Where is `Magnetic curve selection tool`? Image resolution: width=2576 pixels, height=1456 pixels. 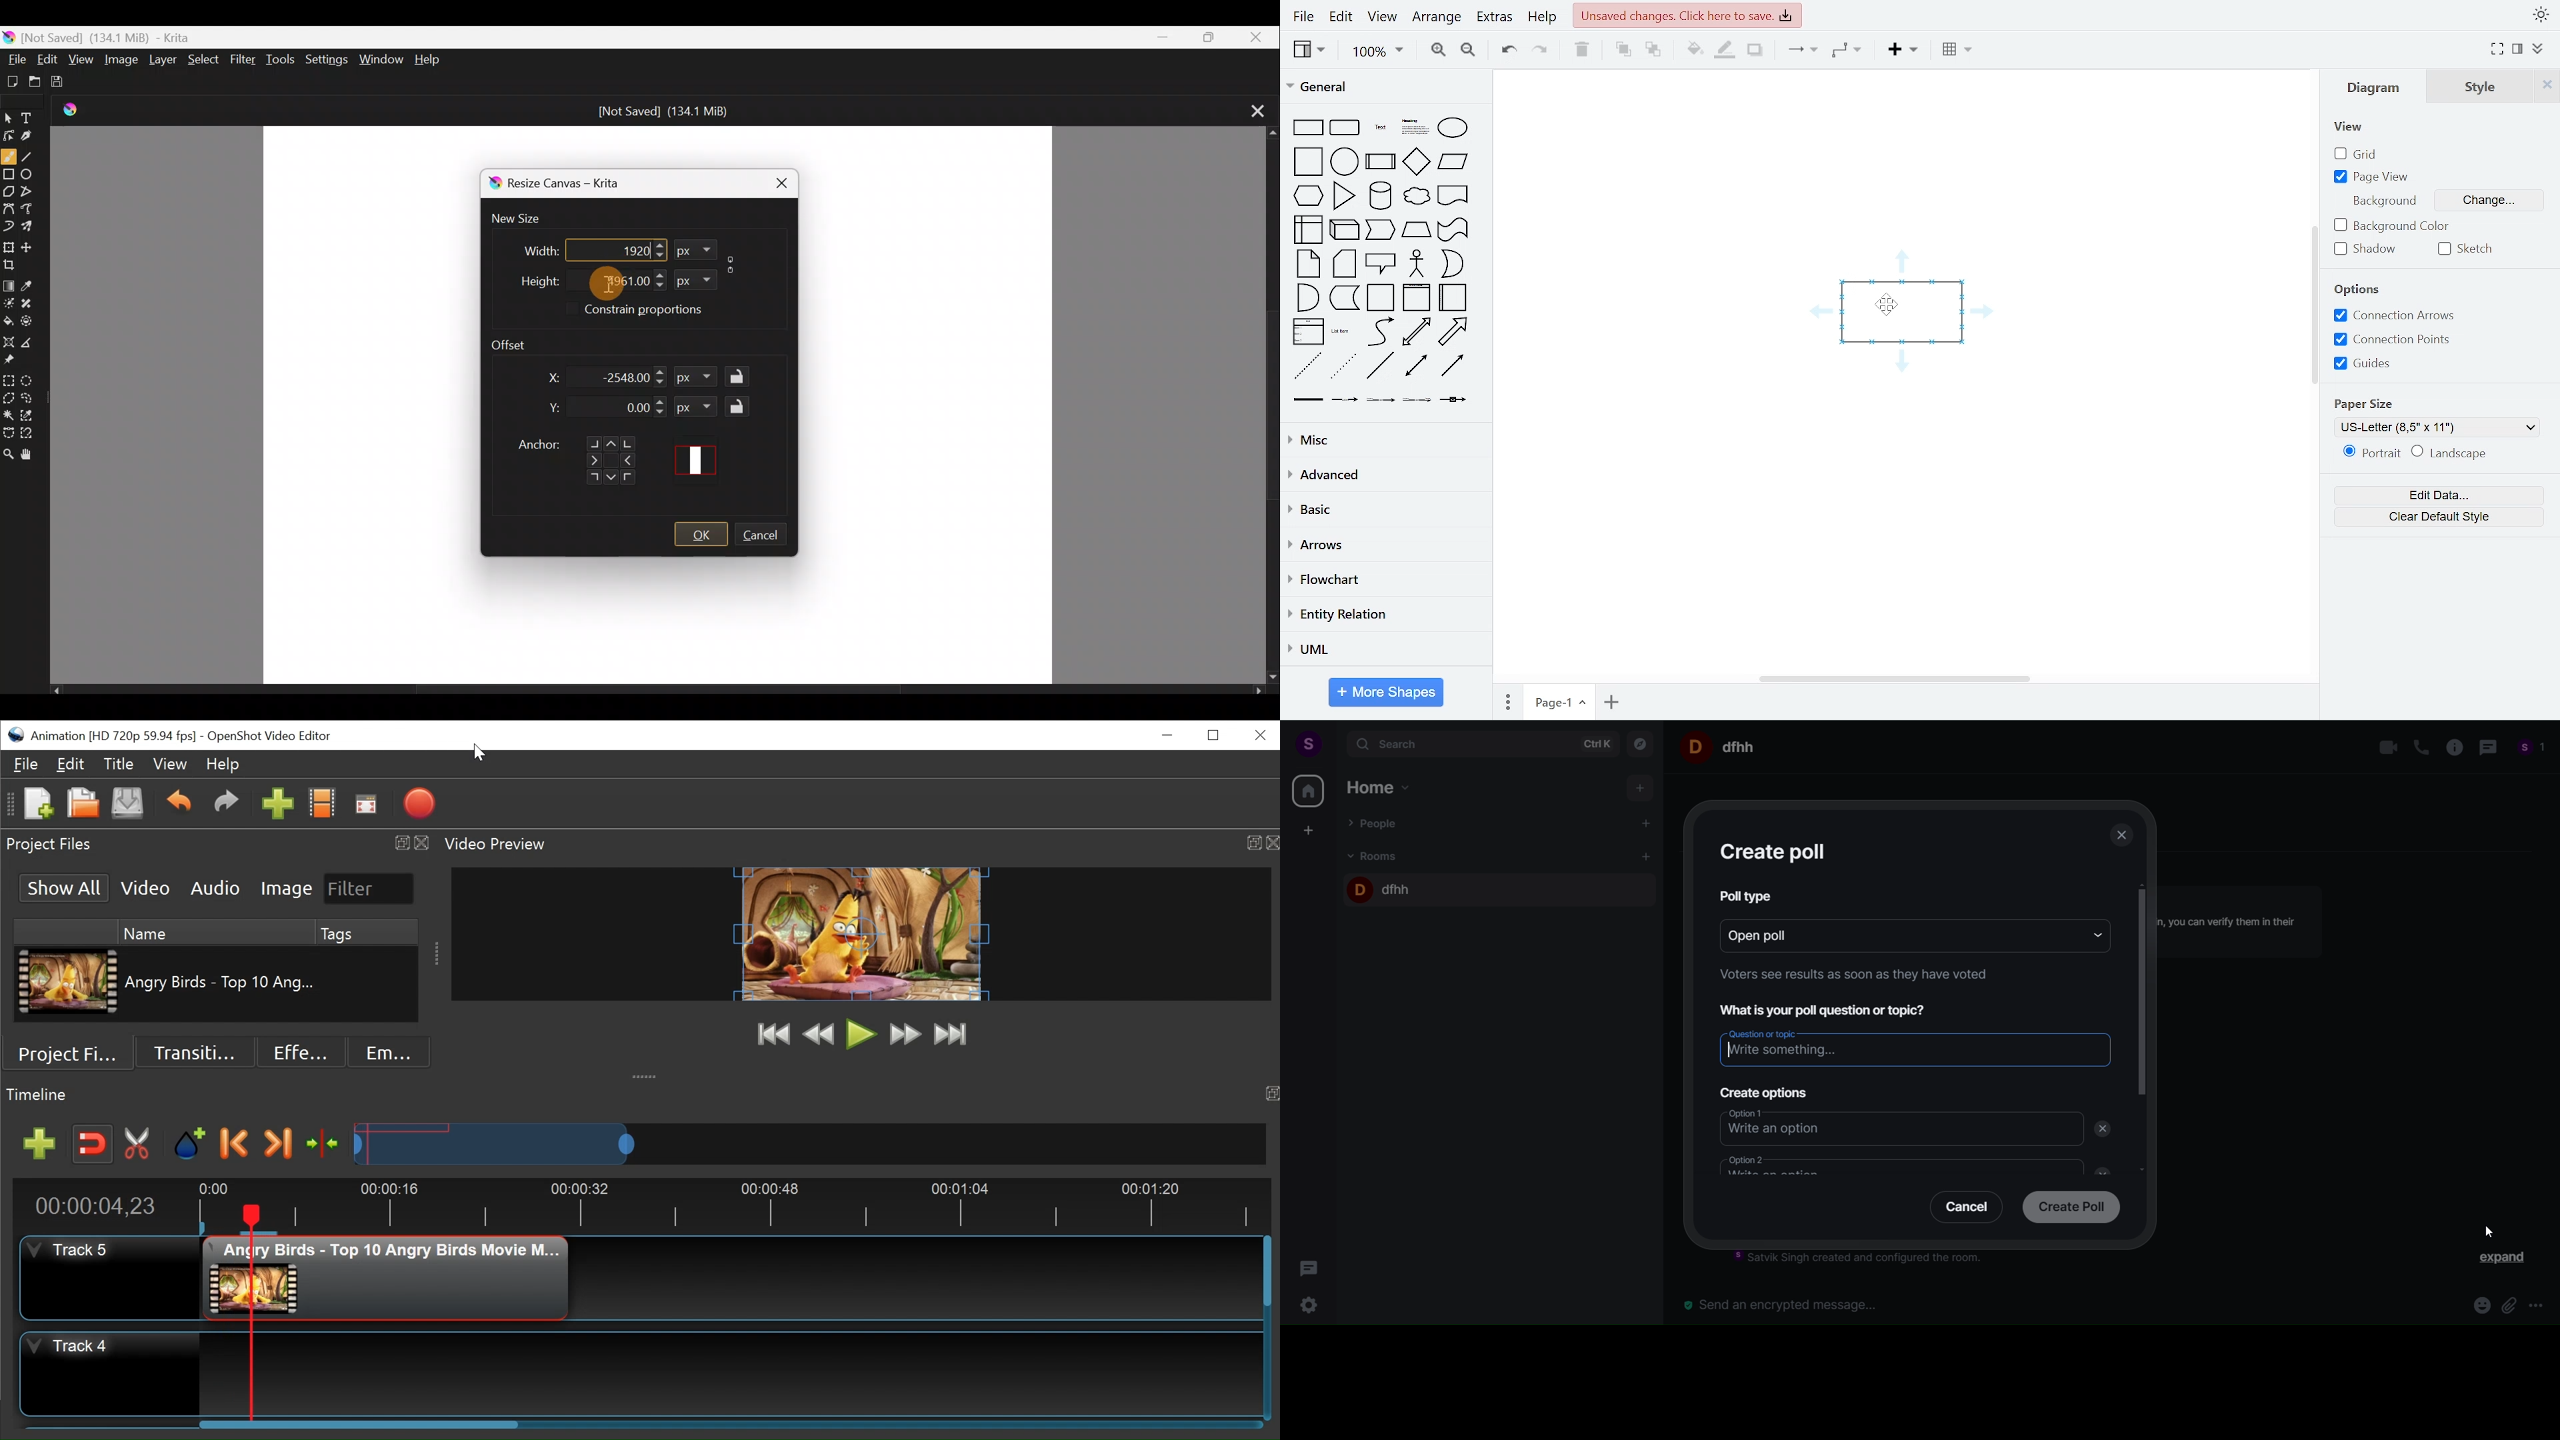
Magnetic curve selection tool is located at coordinates (33, 434).